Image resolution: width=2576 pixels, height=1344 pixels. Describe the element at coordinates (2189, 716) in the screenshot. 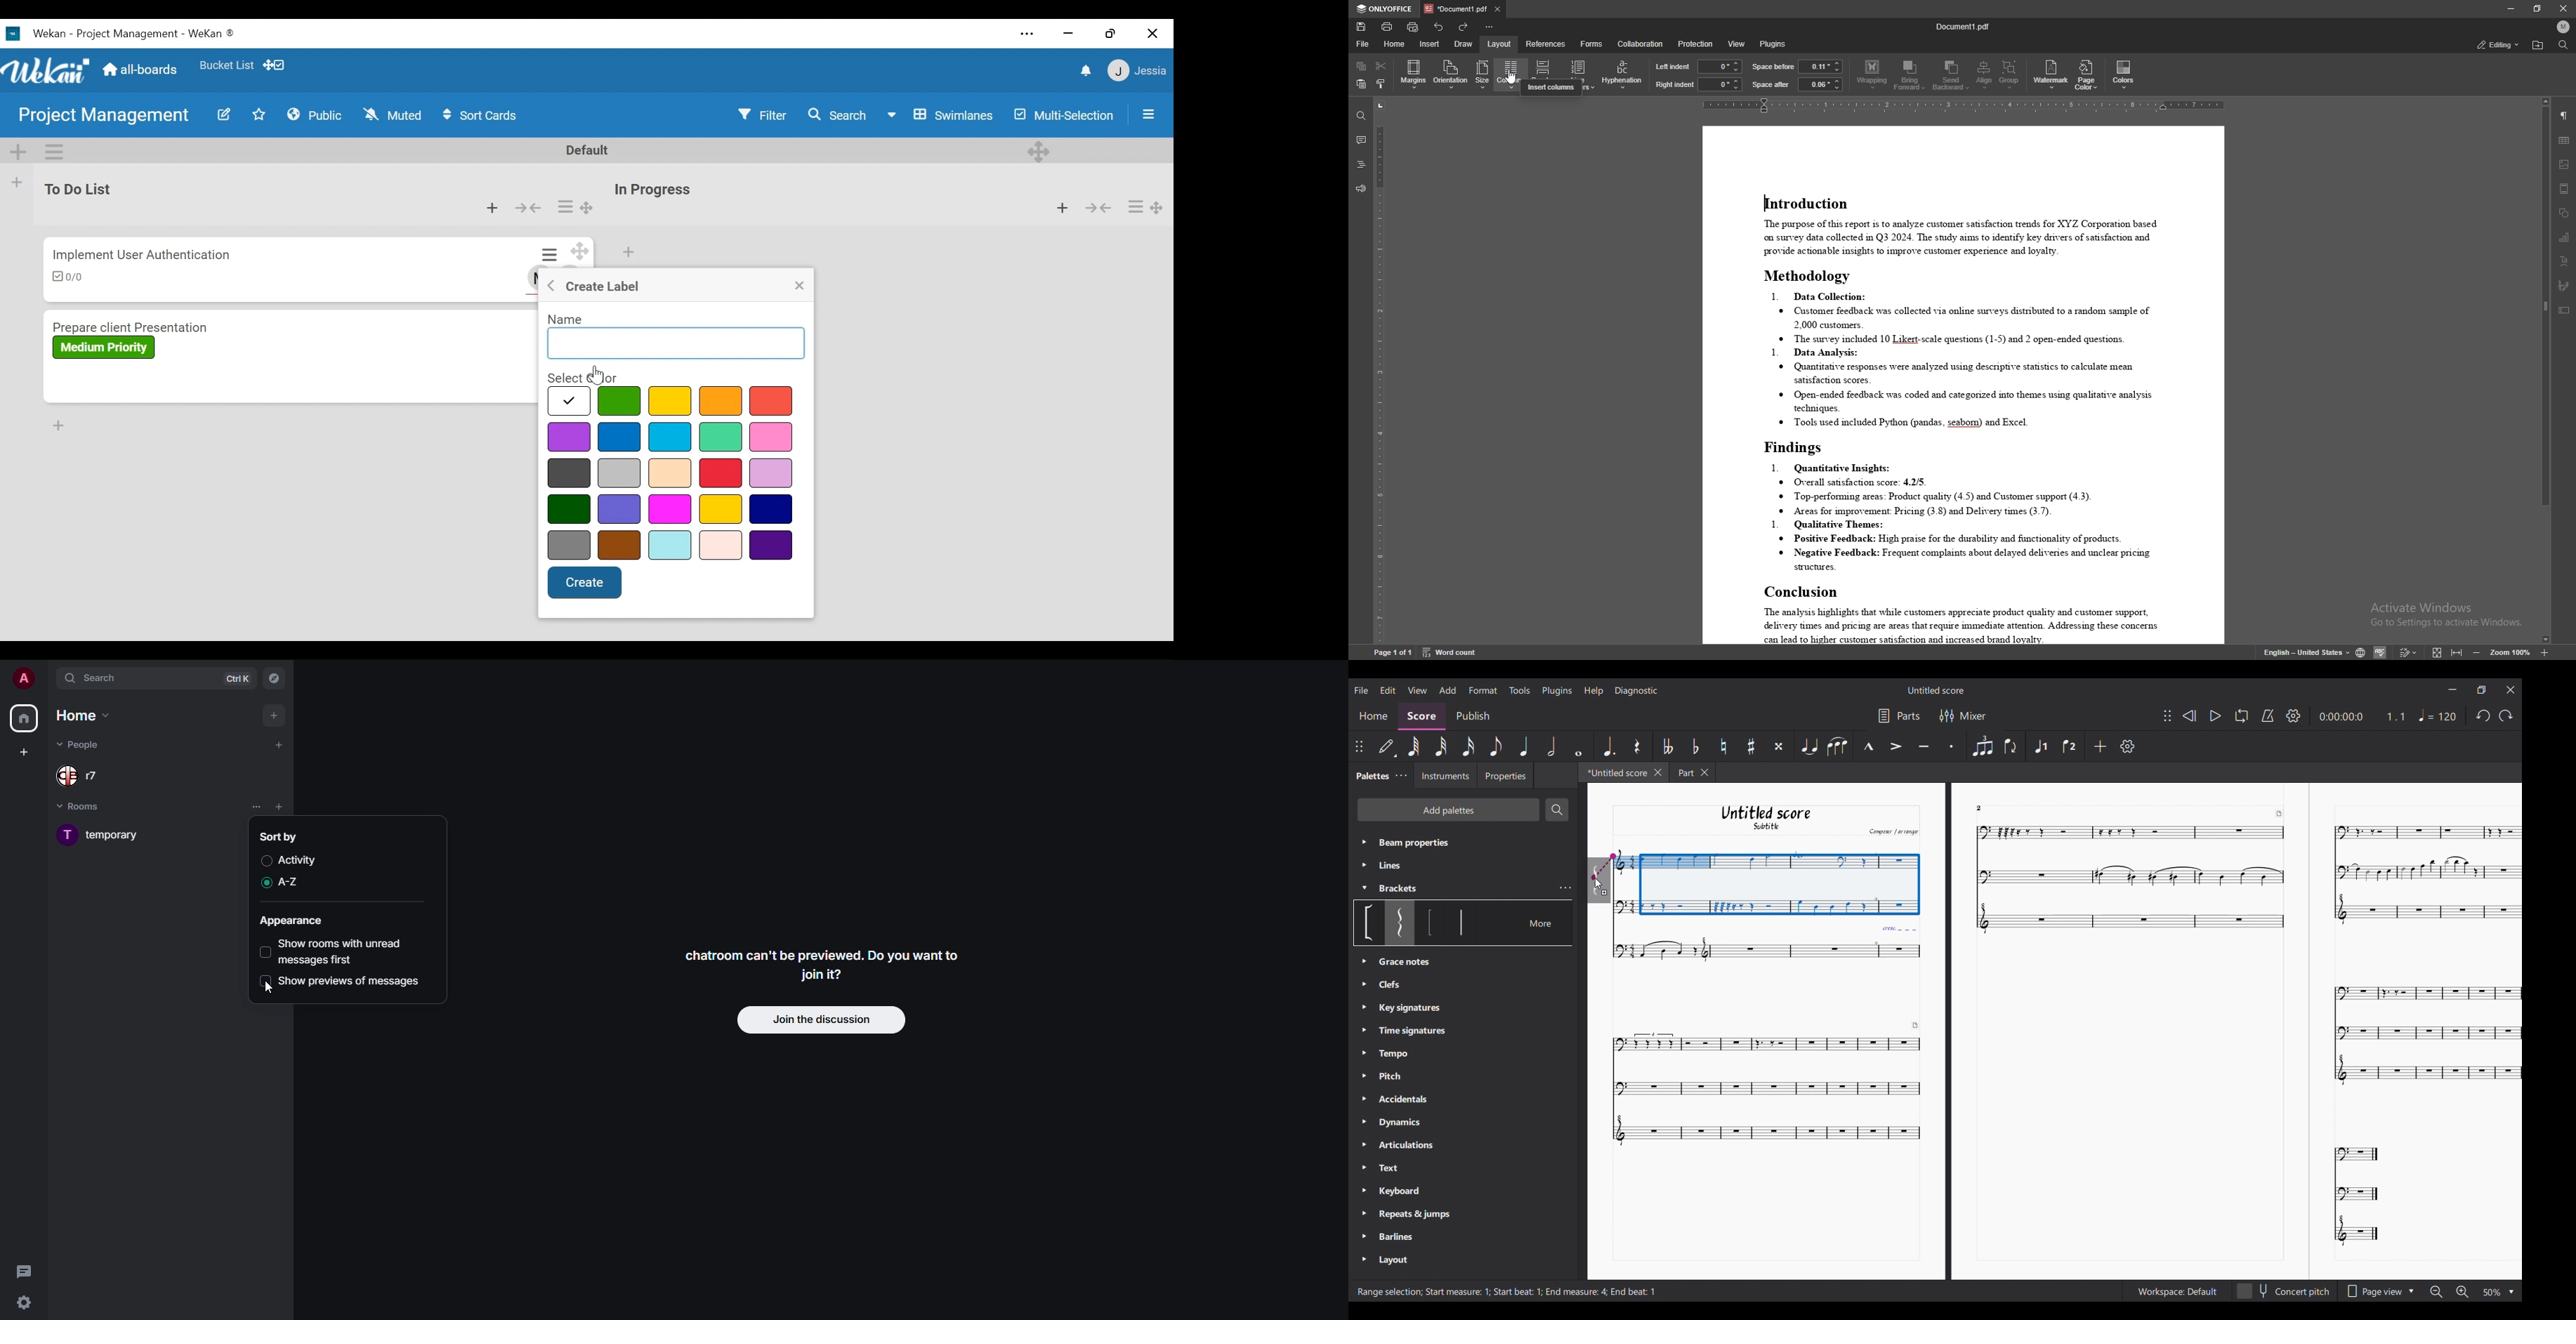

I see `Rewind` at that location.